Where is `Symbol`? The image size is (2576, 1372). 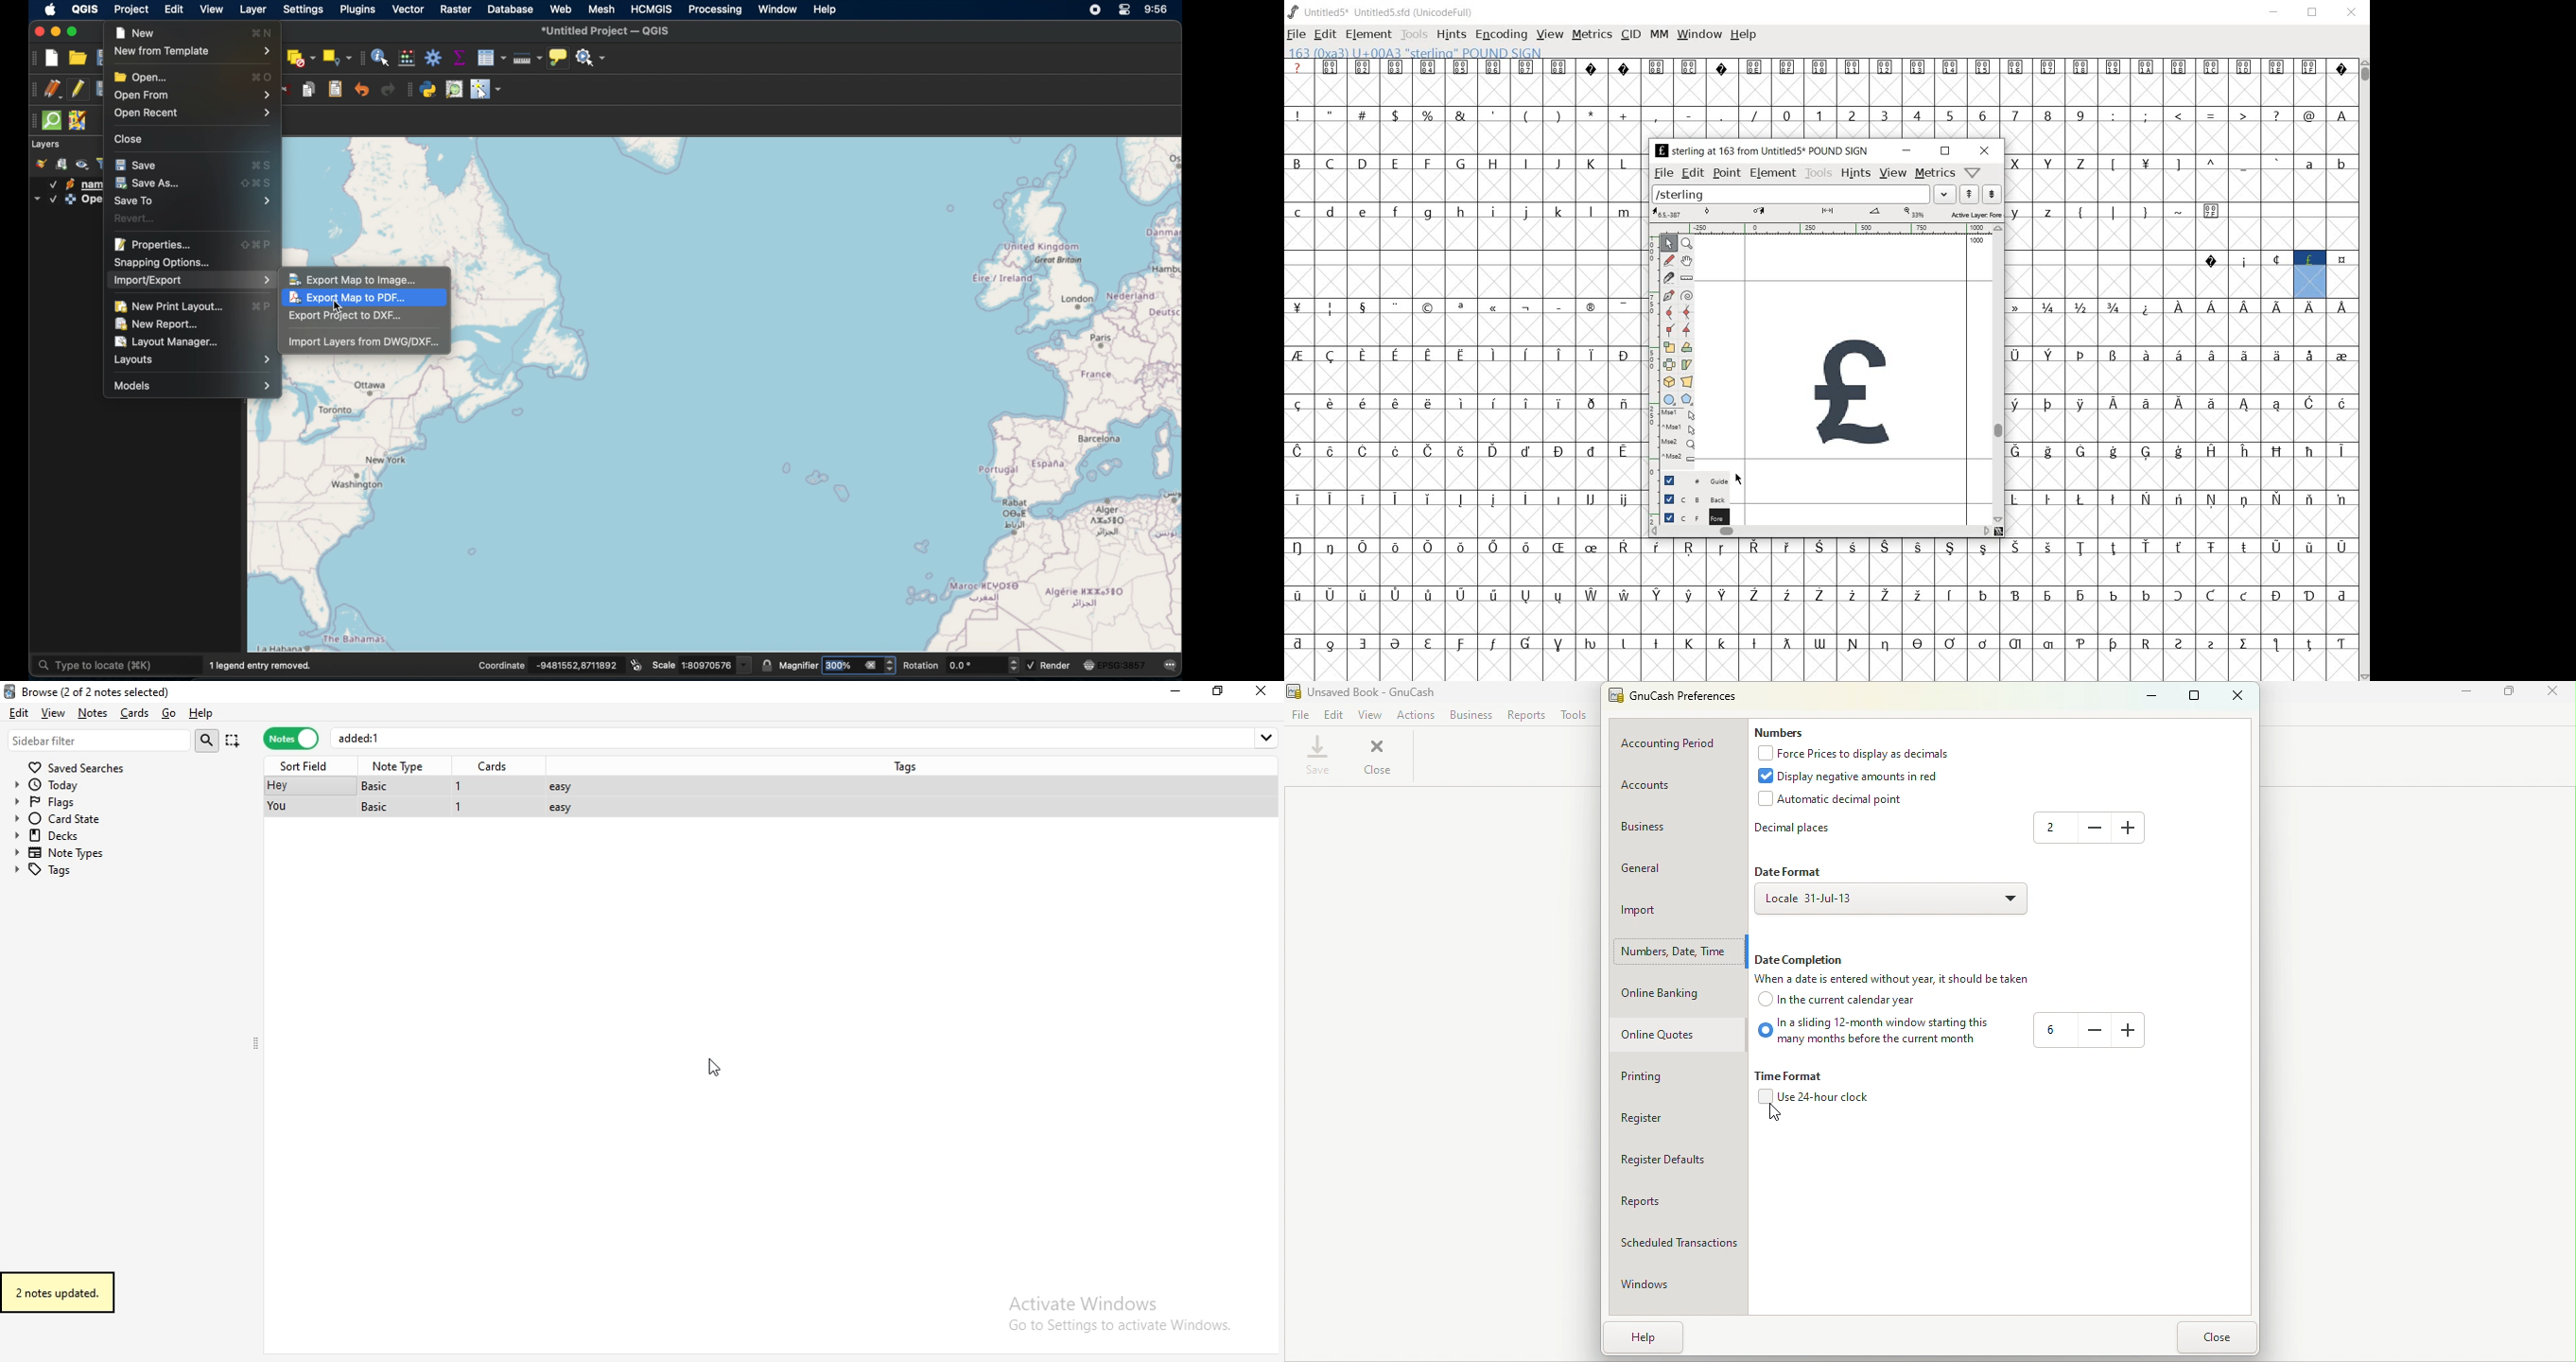
Symbol is located at coordinates (1623, 354).